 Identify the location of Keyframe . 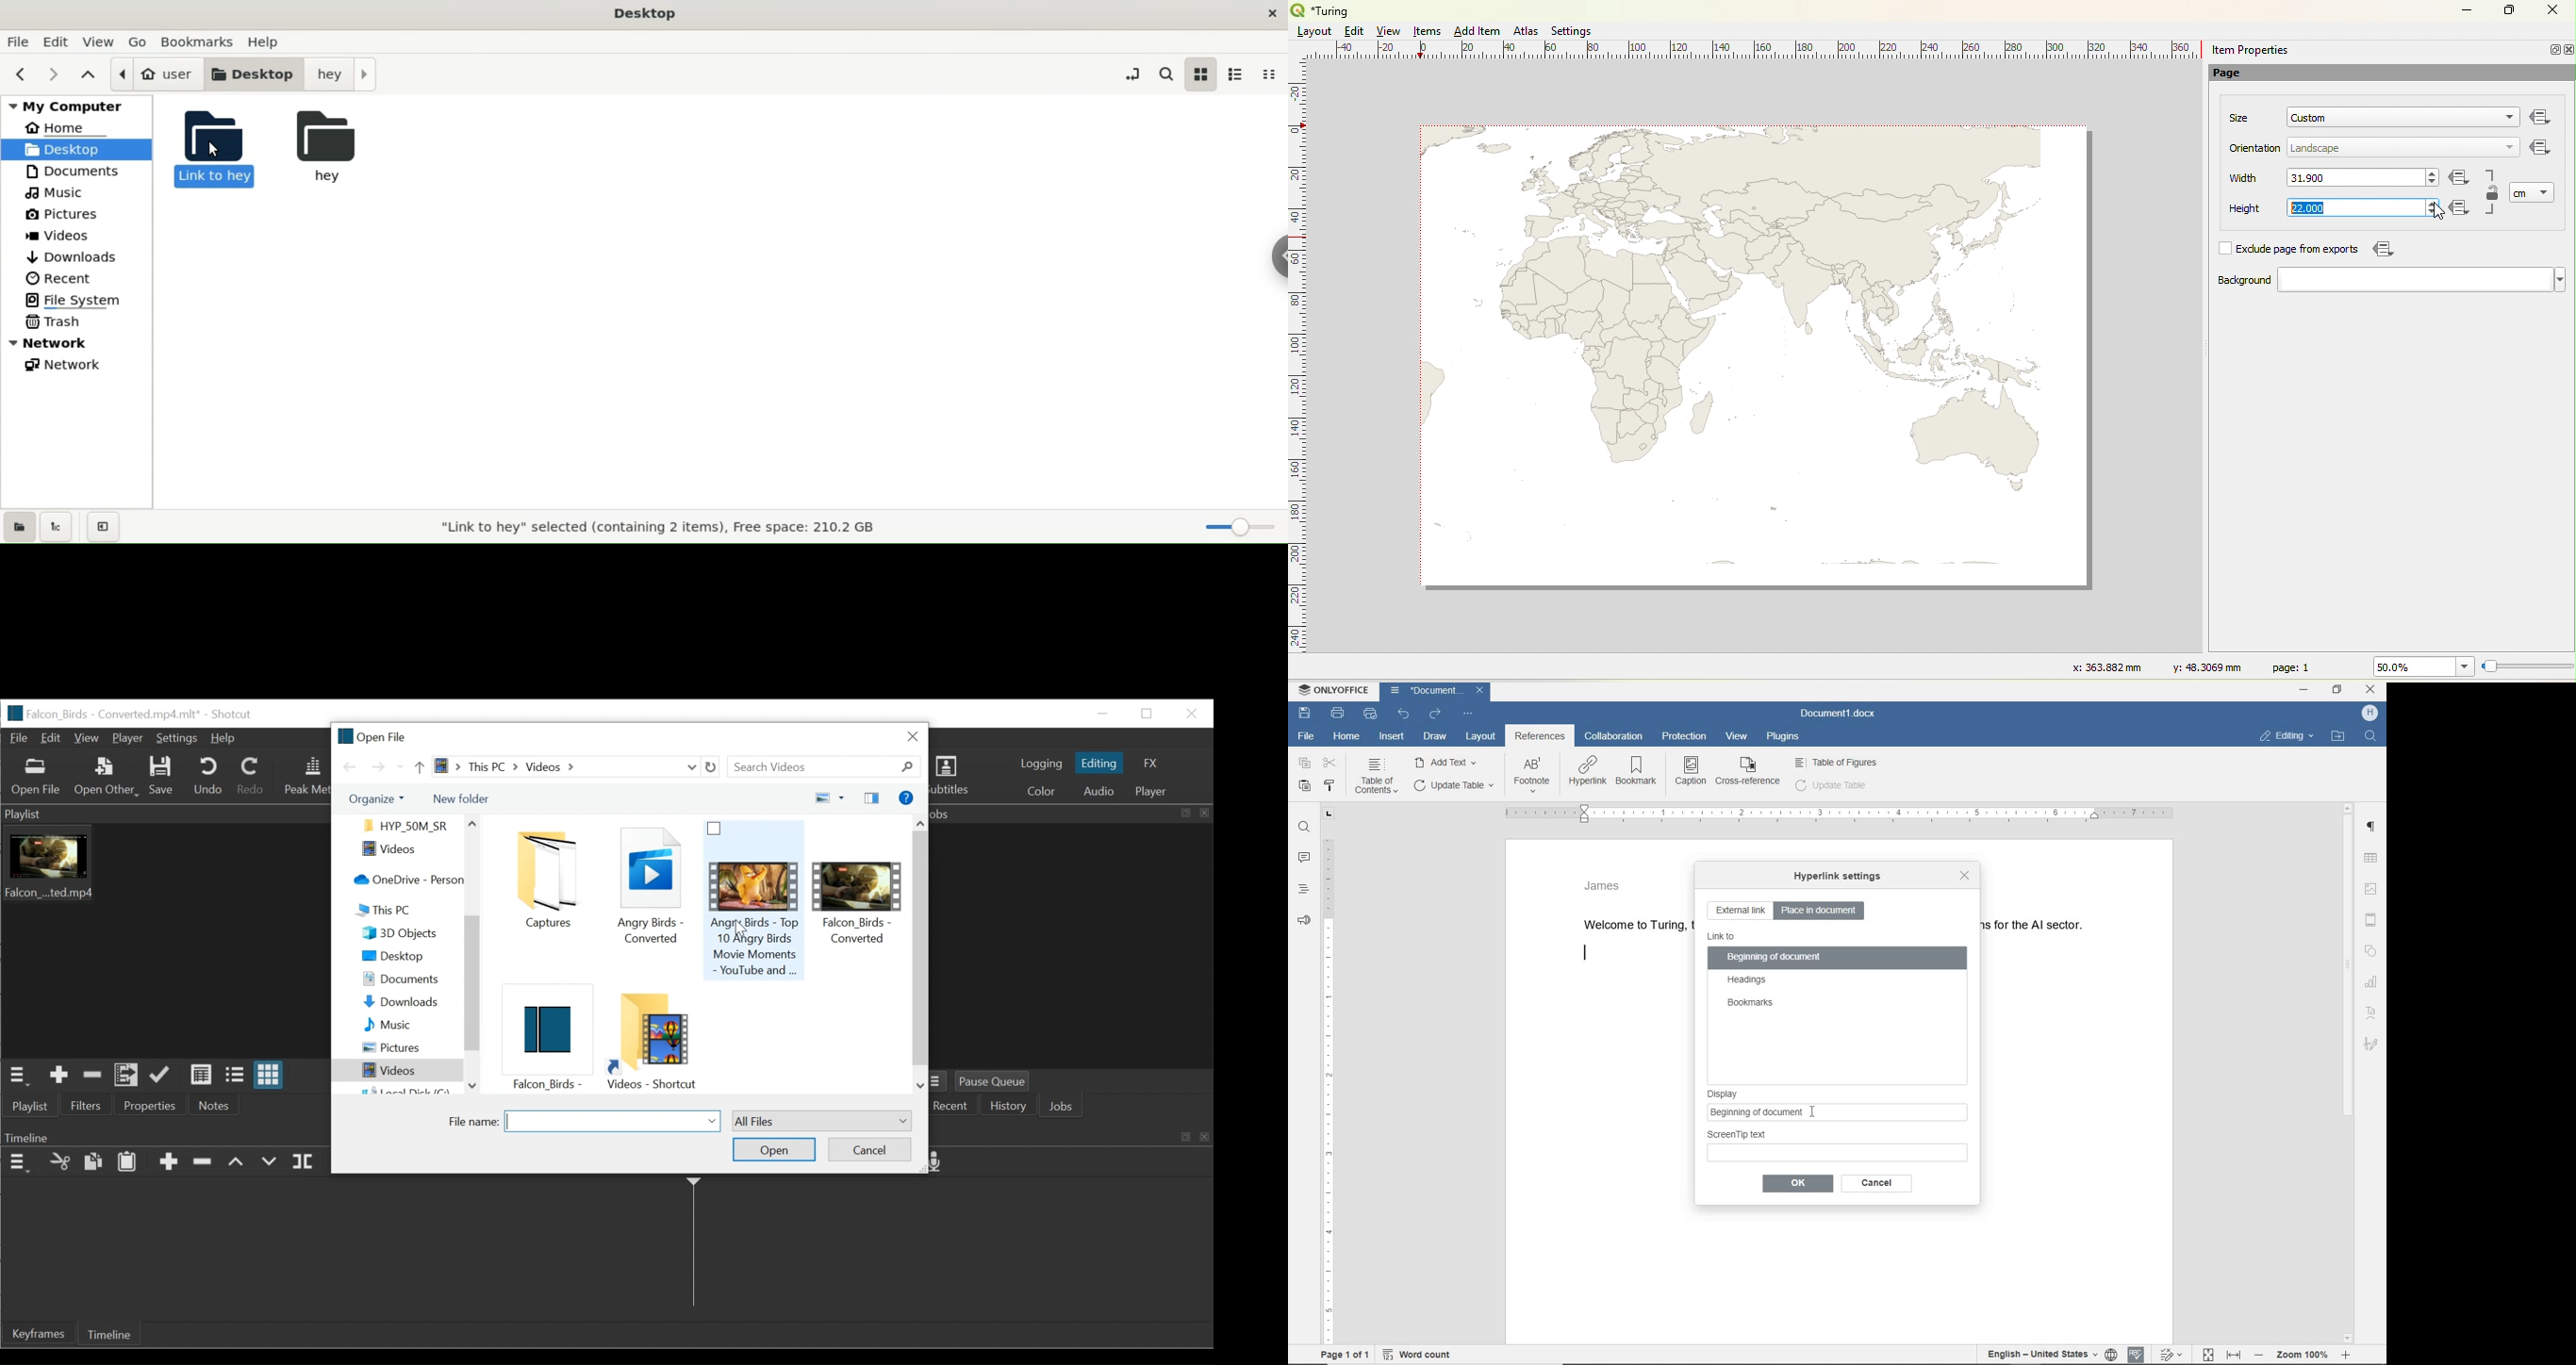
(38, 1333).